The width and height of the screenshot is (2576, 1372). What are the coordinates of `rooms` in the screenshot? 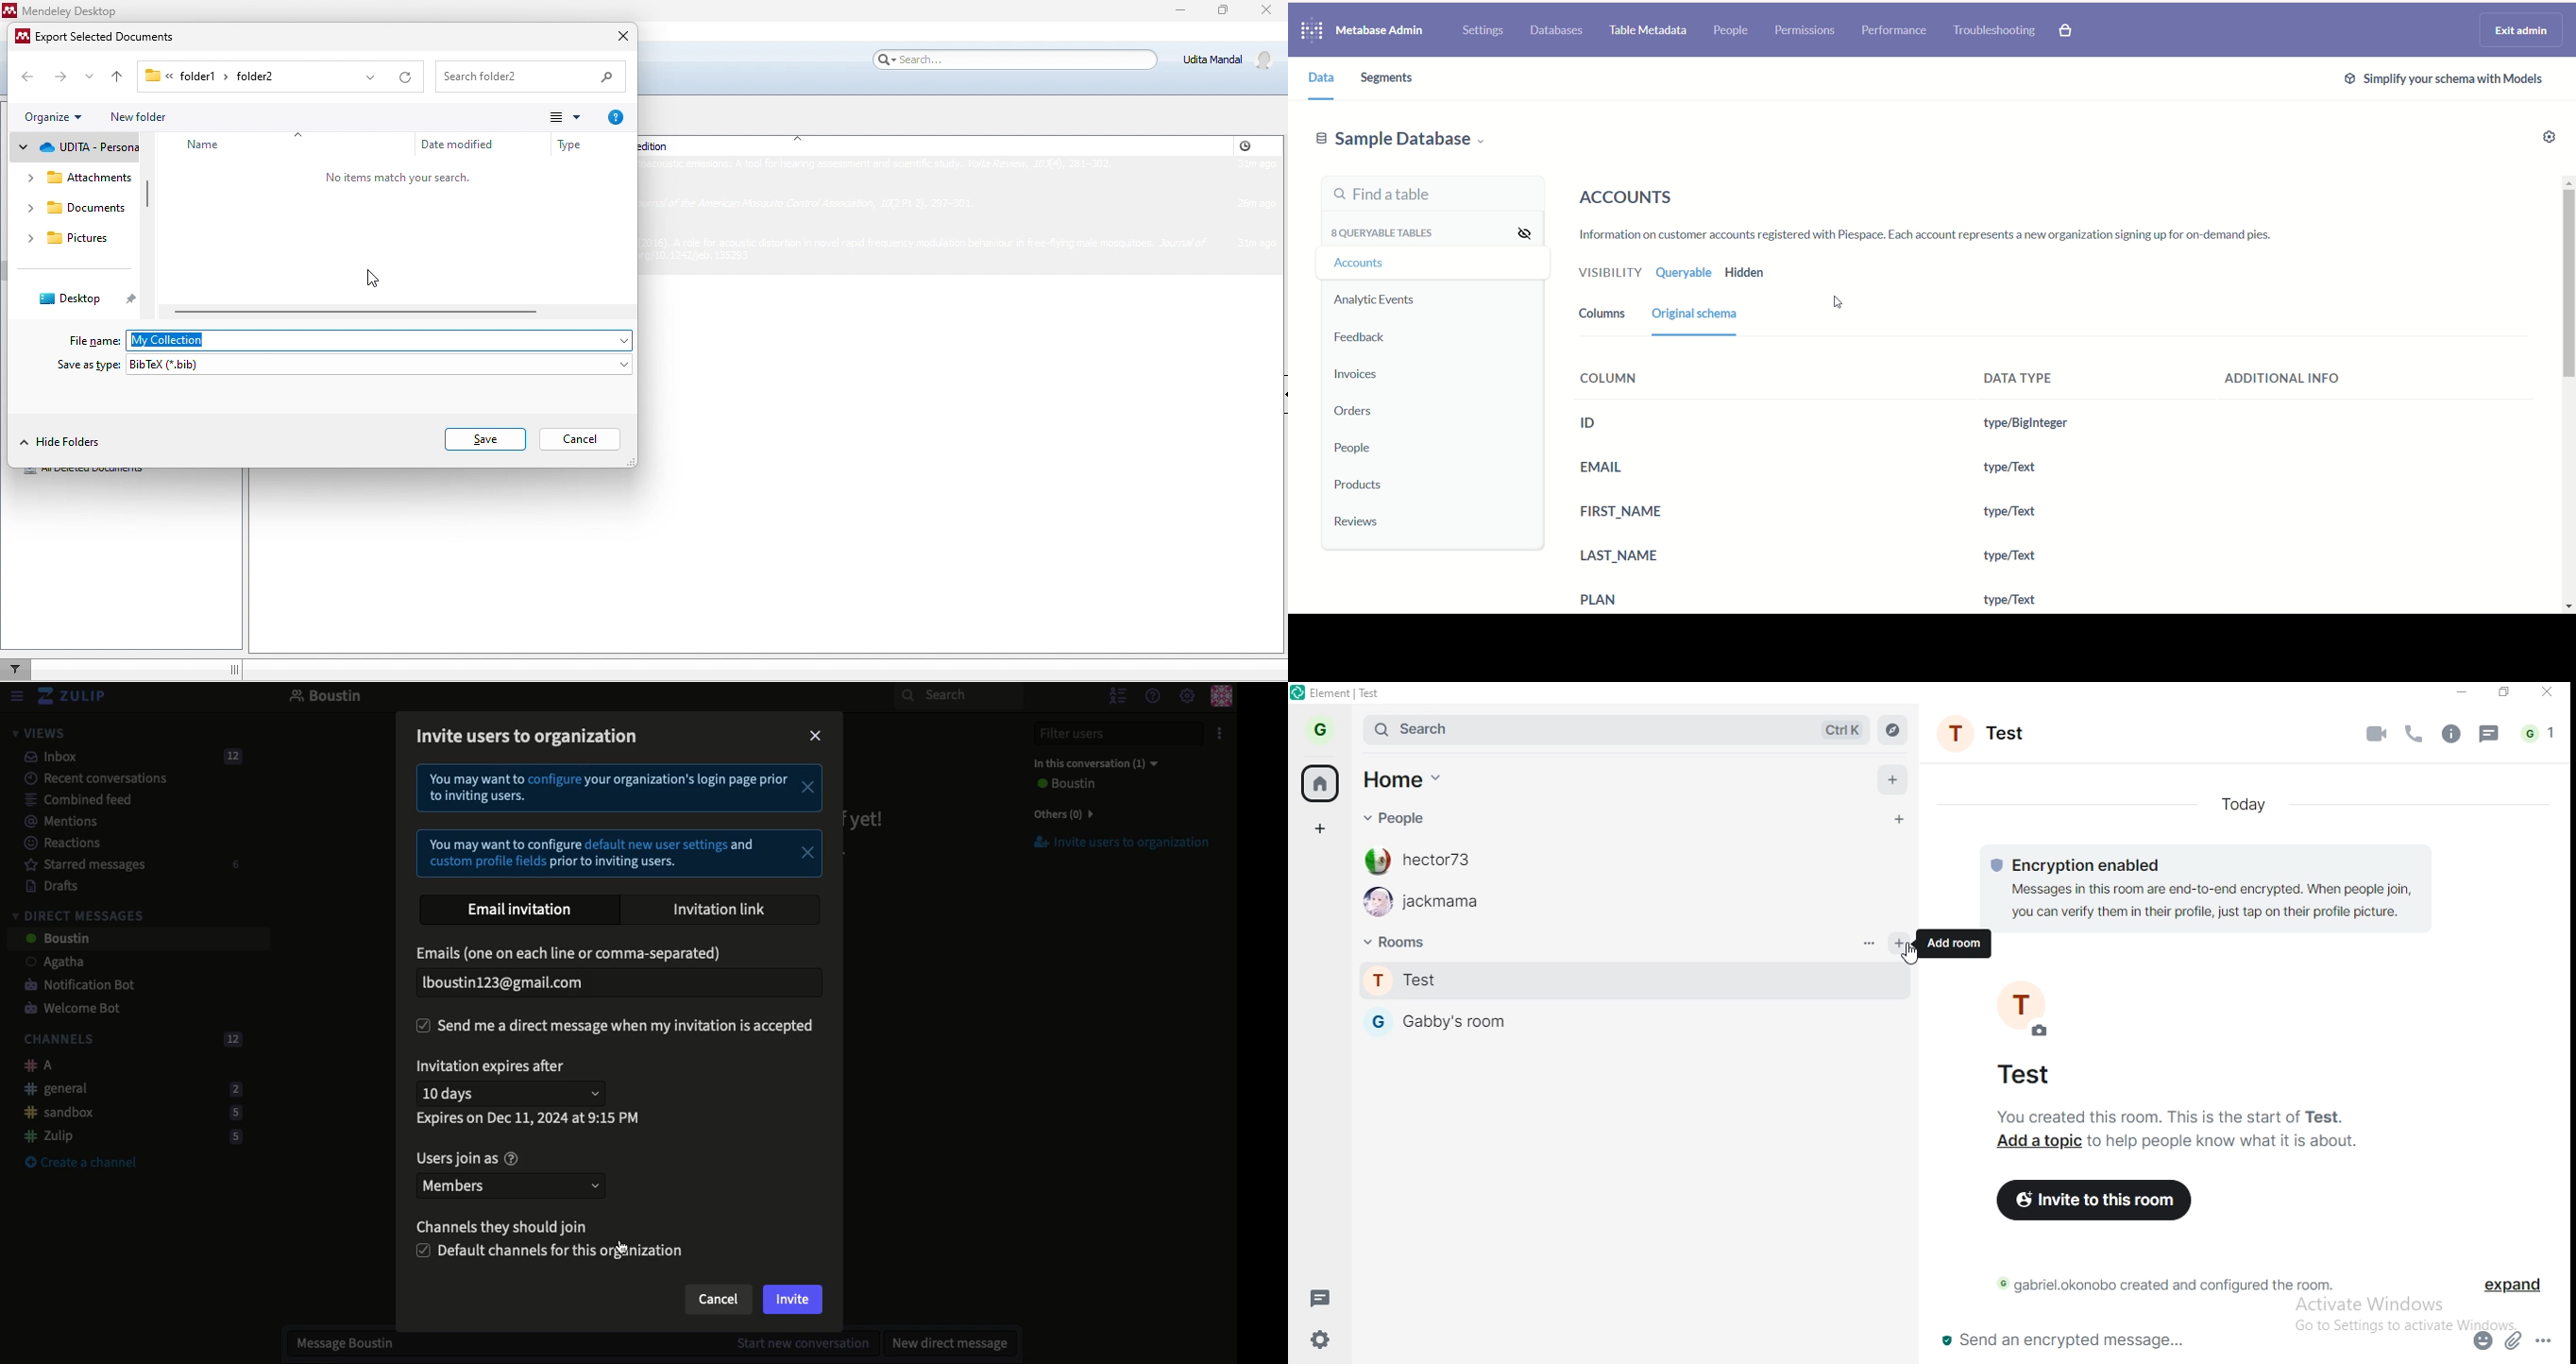 It's located at (1413, 940).